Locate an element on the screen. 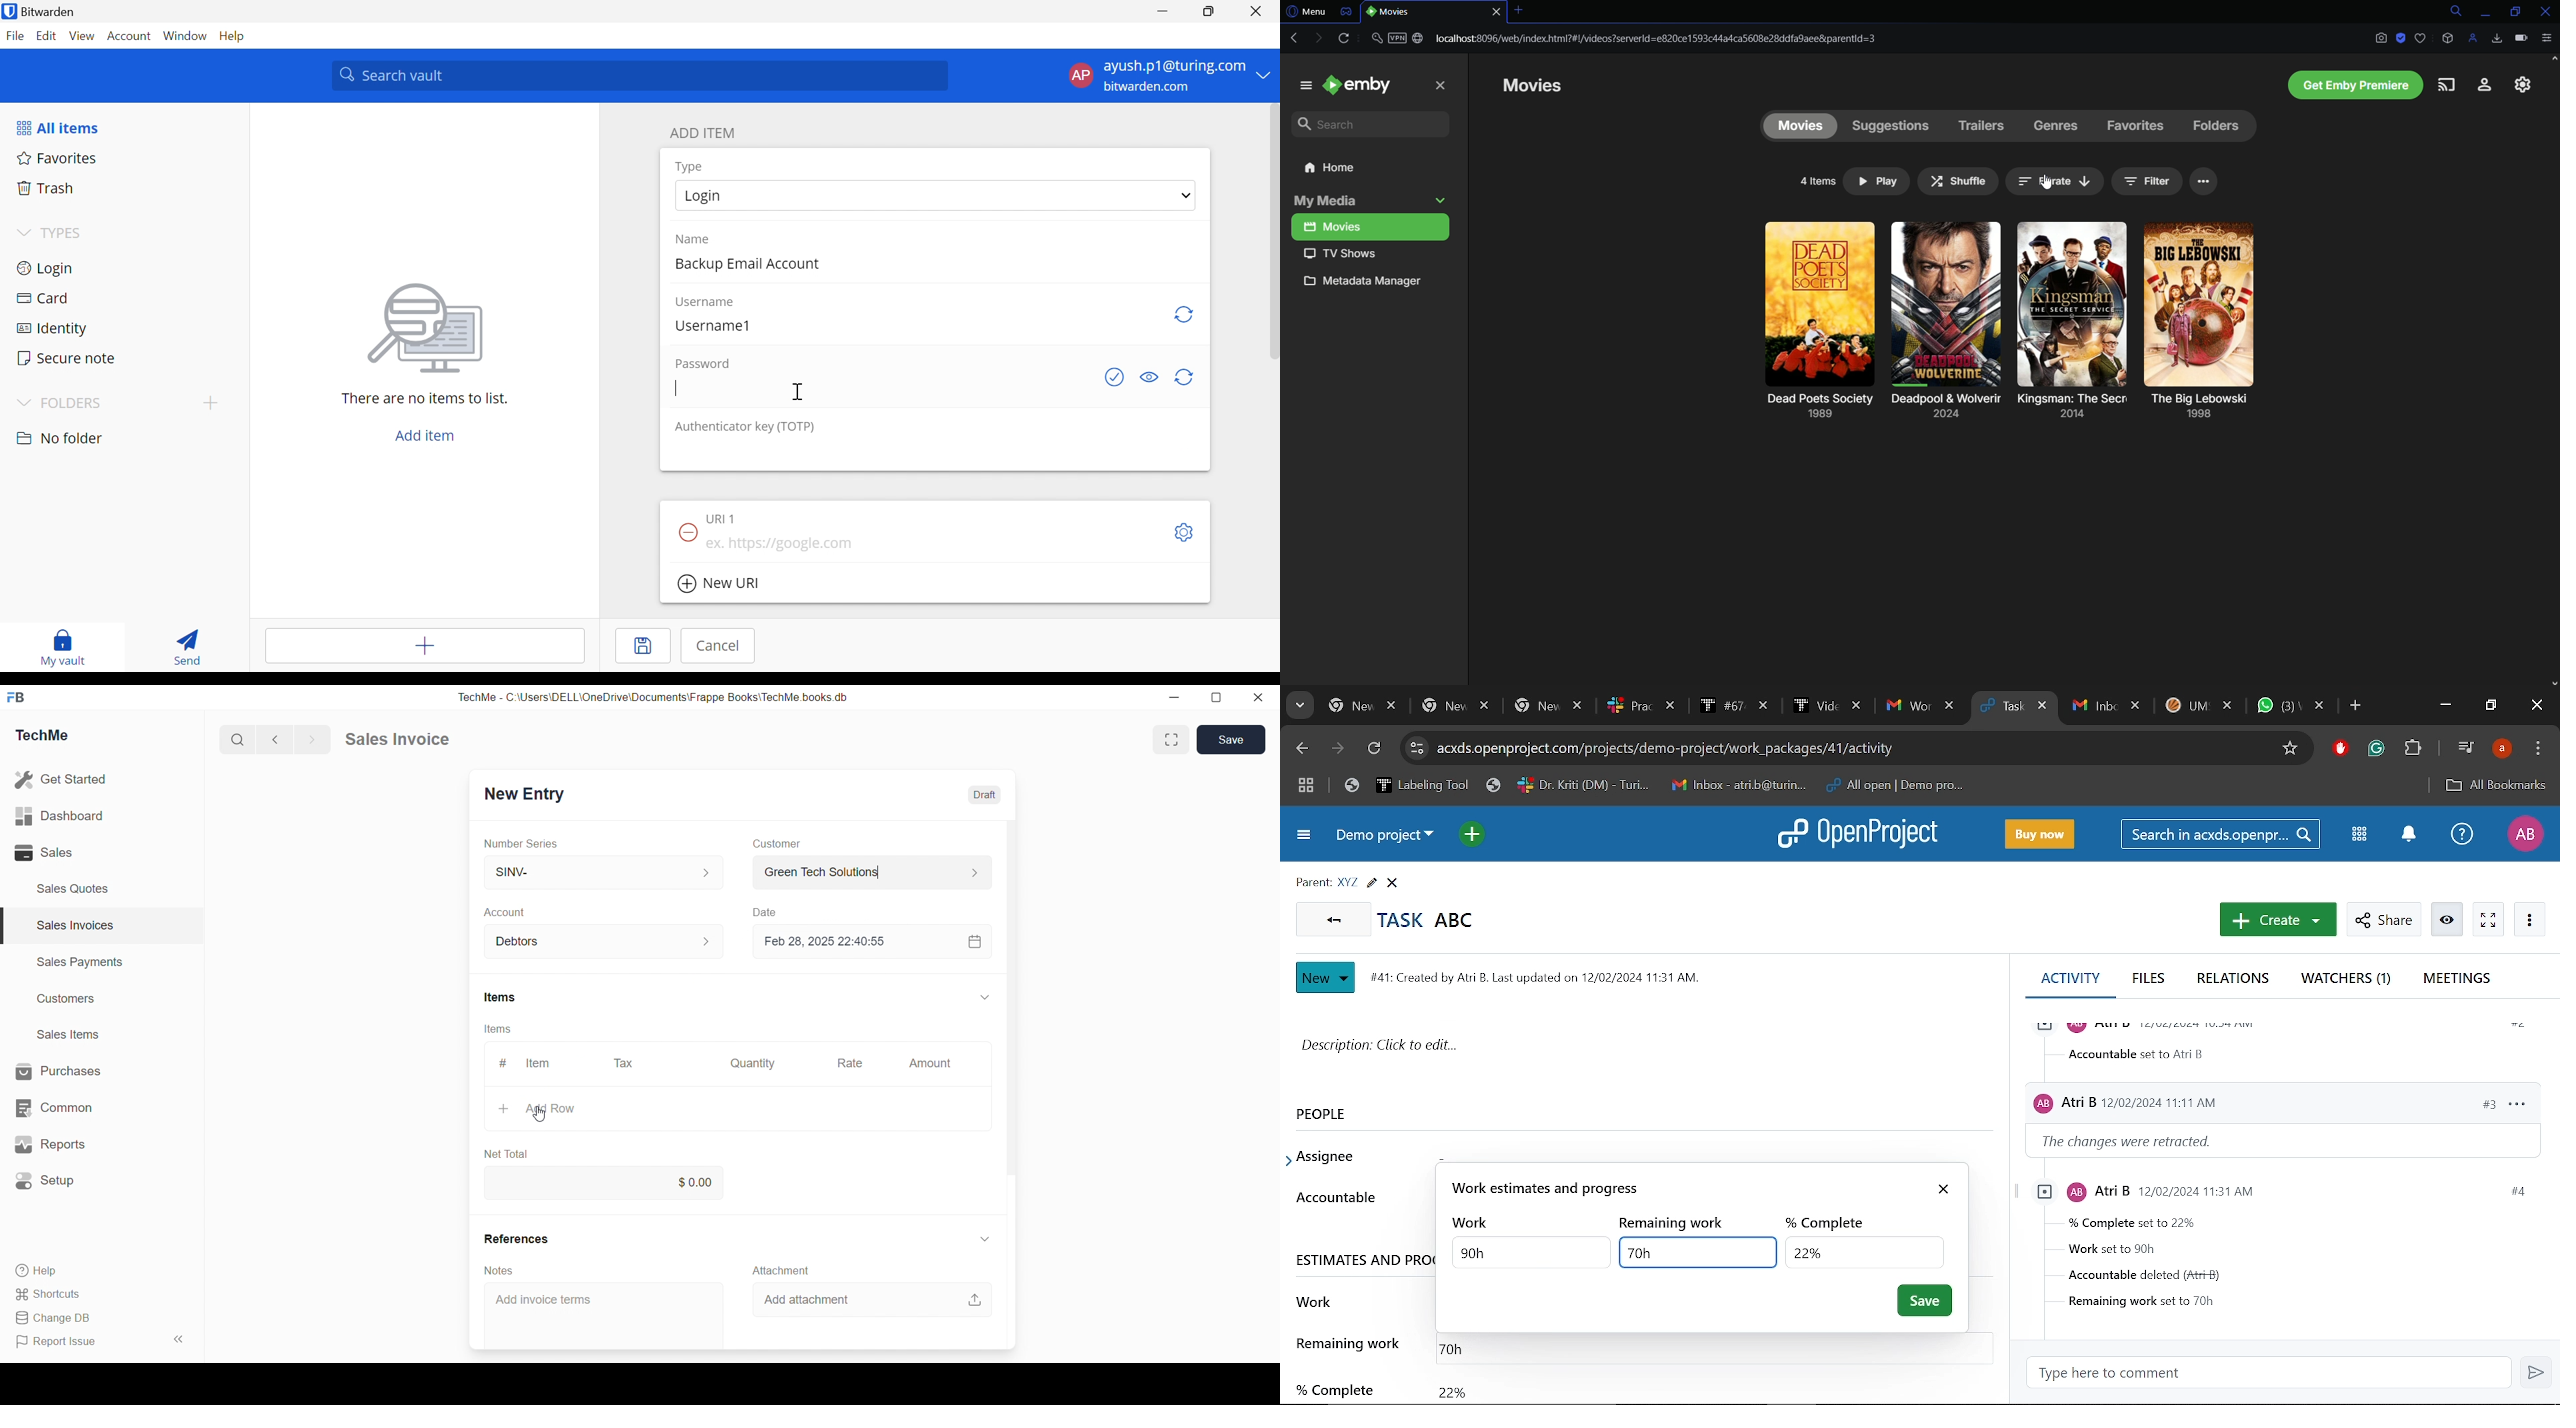  Search is located at coordinates (2449, 11).